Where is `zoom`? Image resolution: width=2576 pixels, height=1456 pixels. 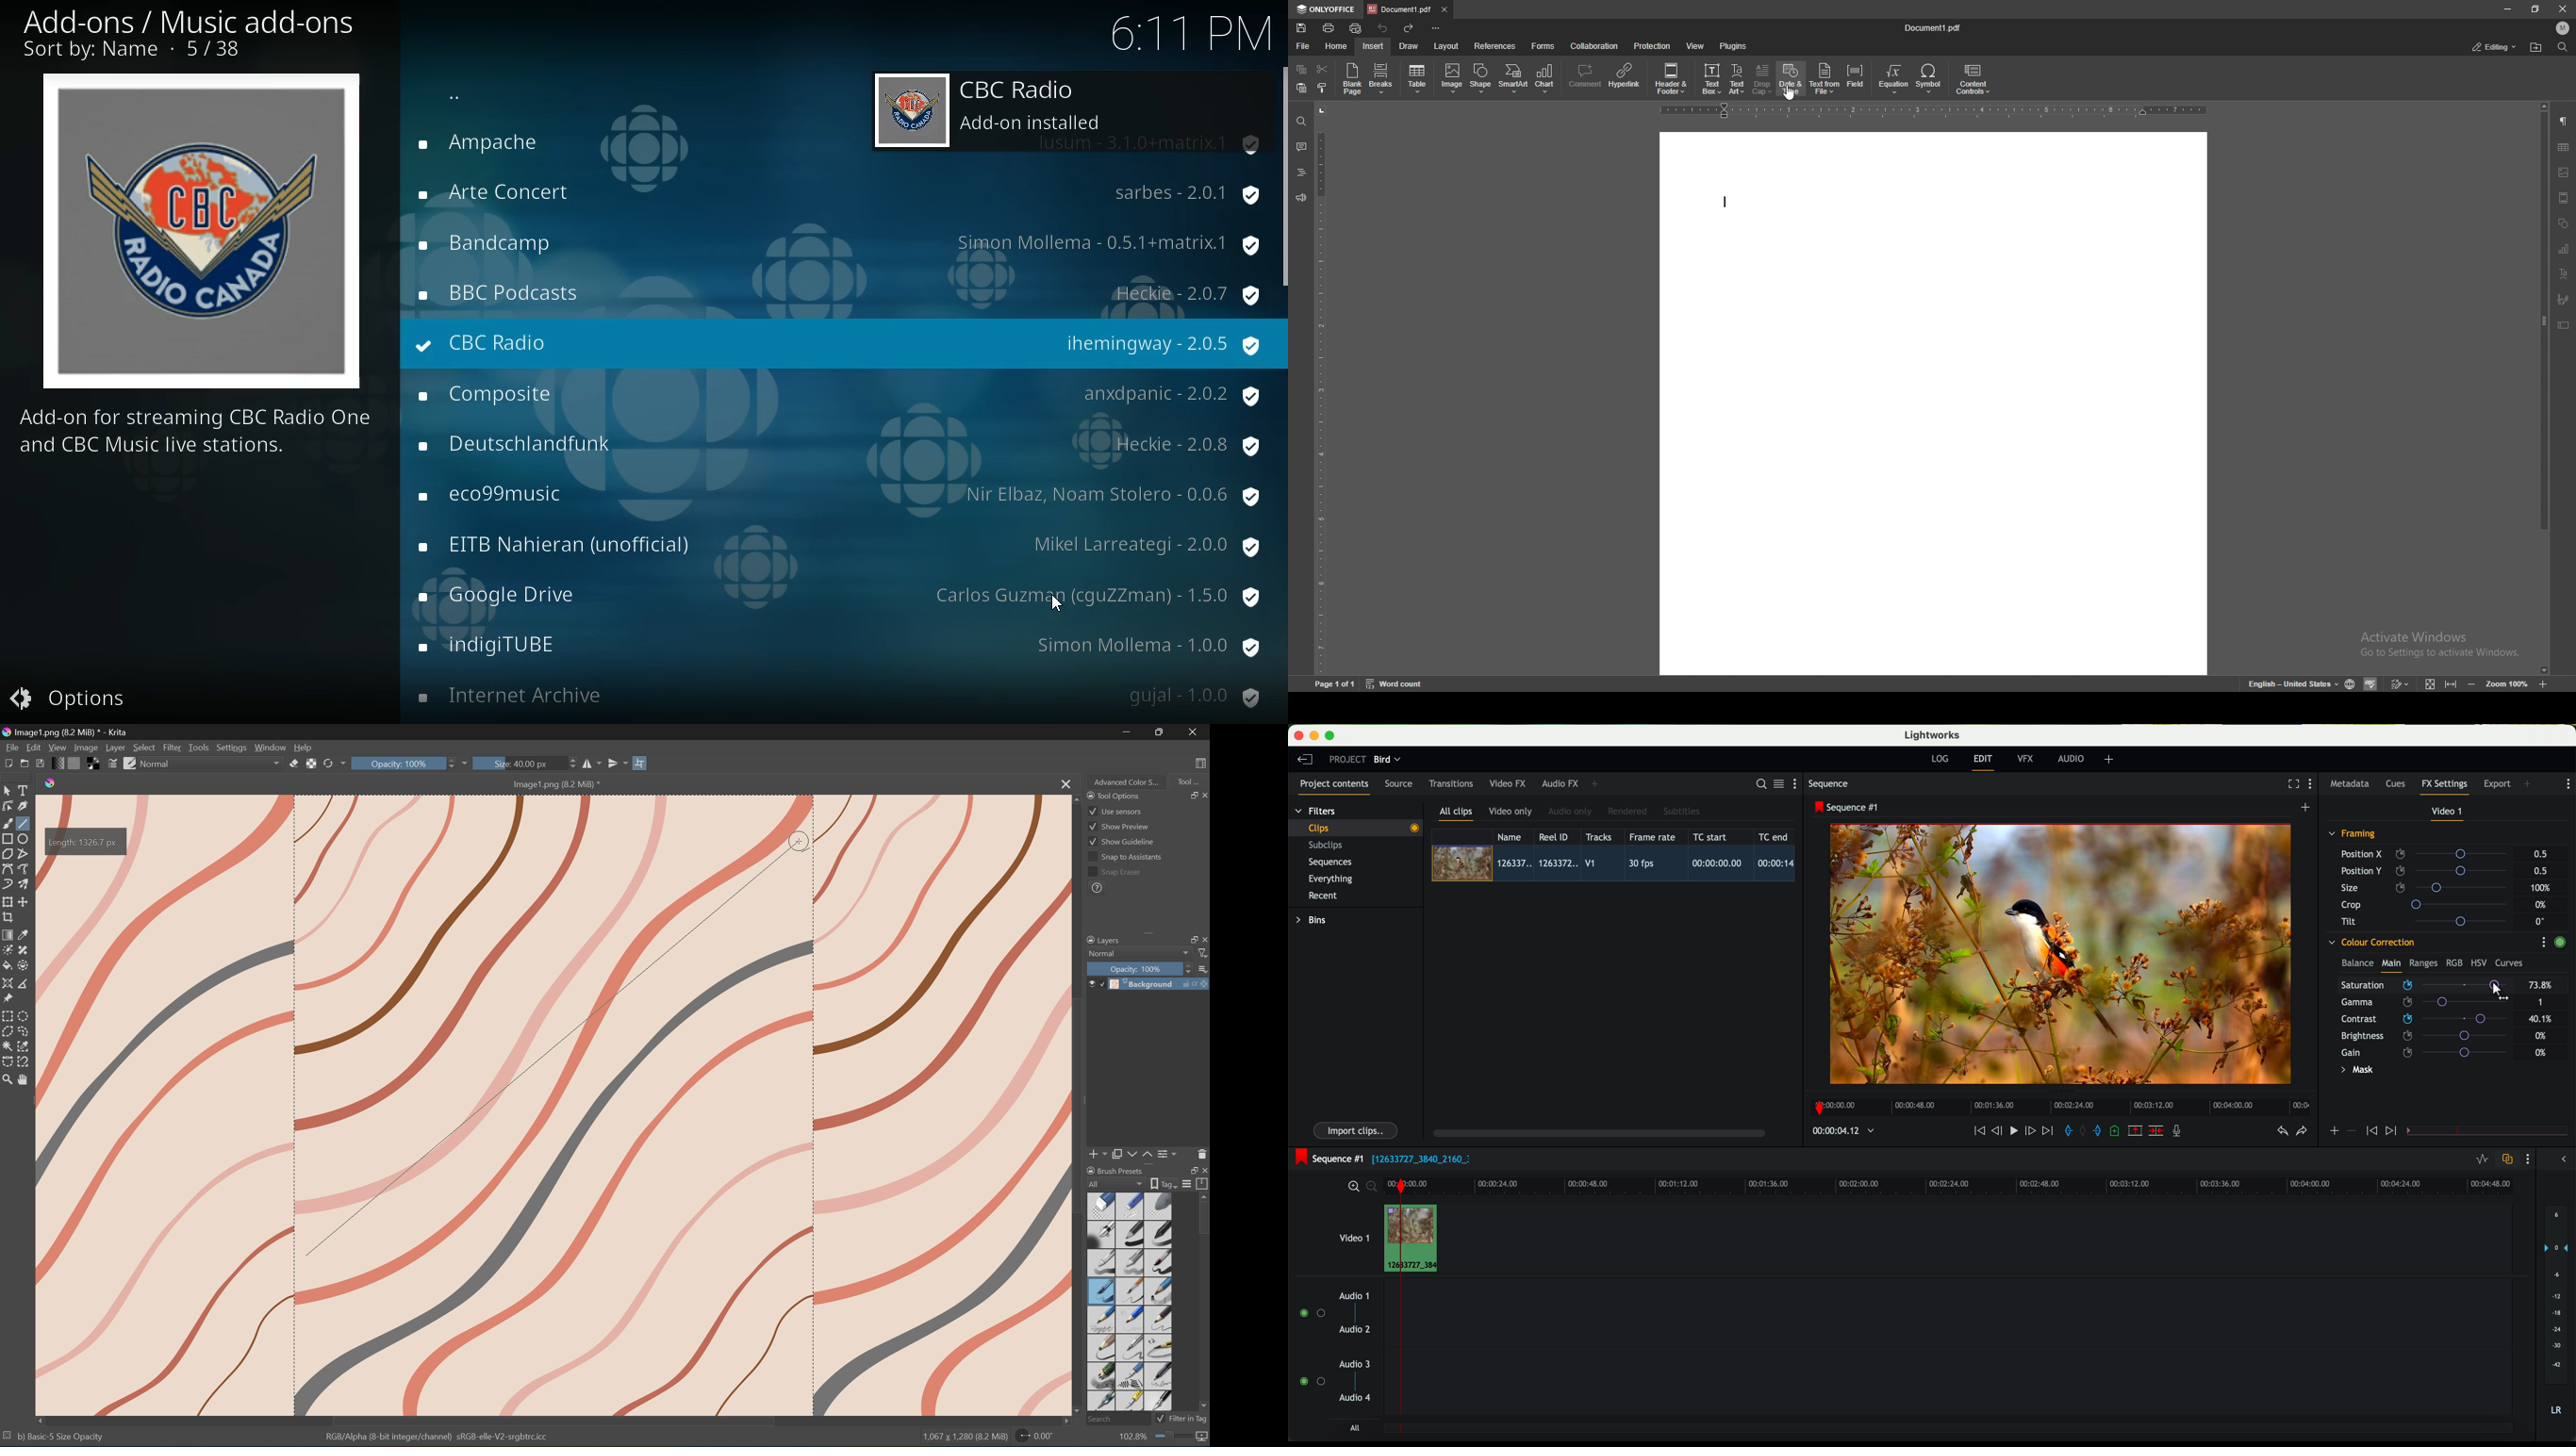 zoom is located at coordinates (2507, 683).